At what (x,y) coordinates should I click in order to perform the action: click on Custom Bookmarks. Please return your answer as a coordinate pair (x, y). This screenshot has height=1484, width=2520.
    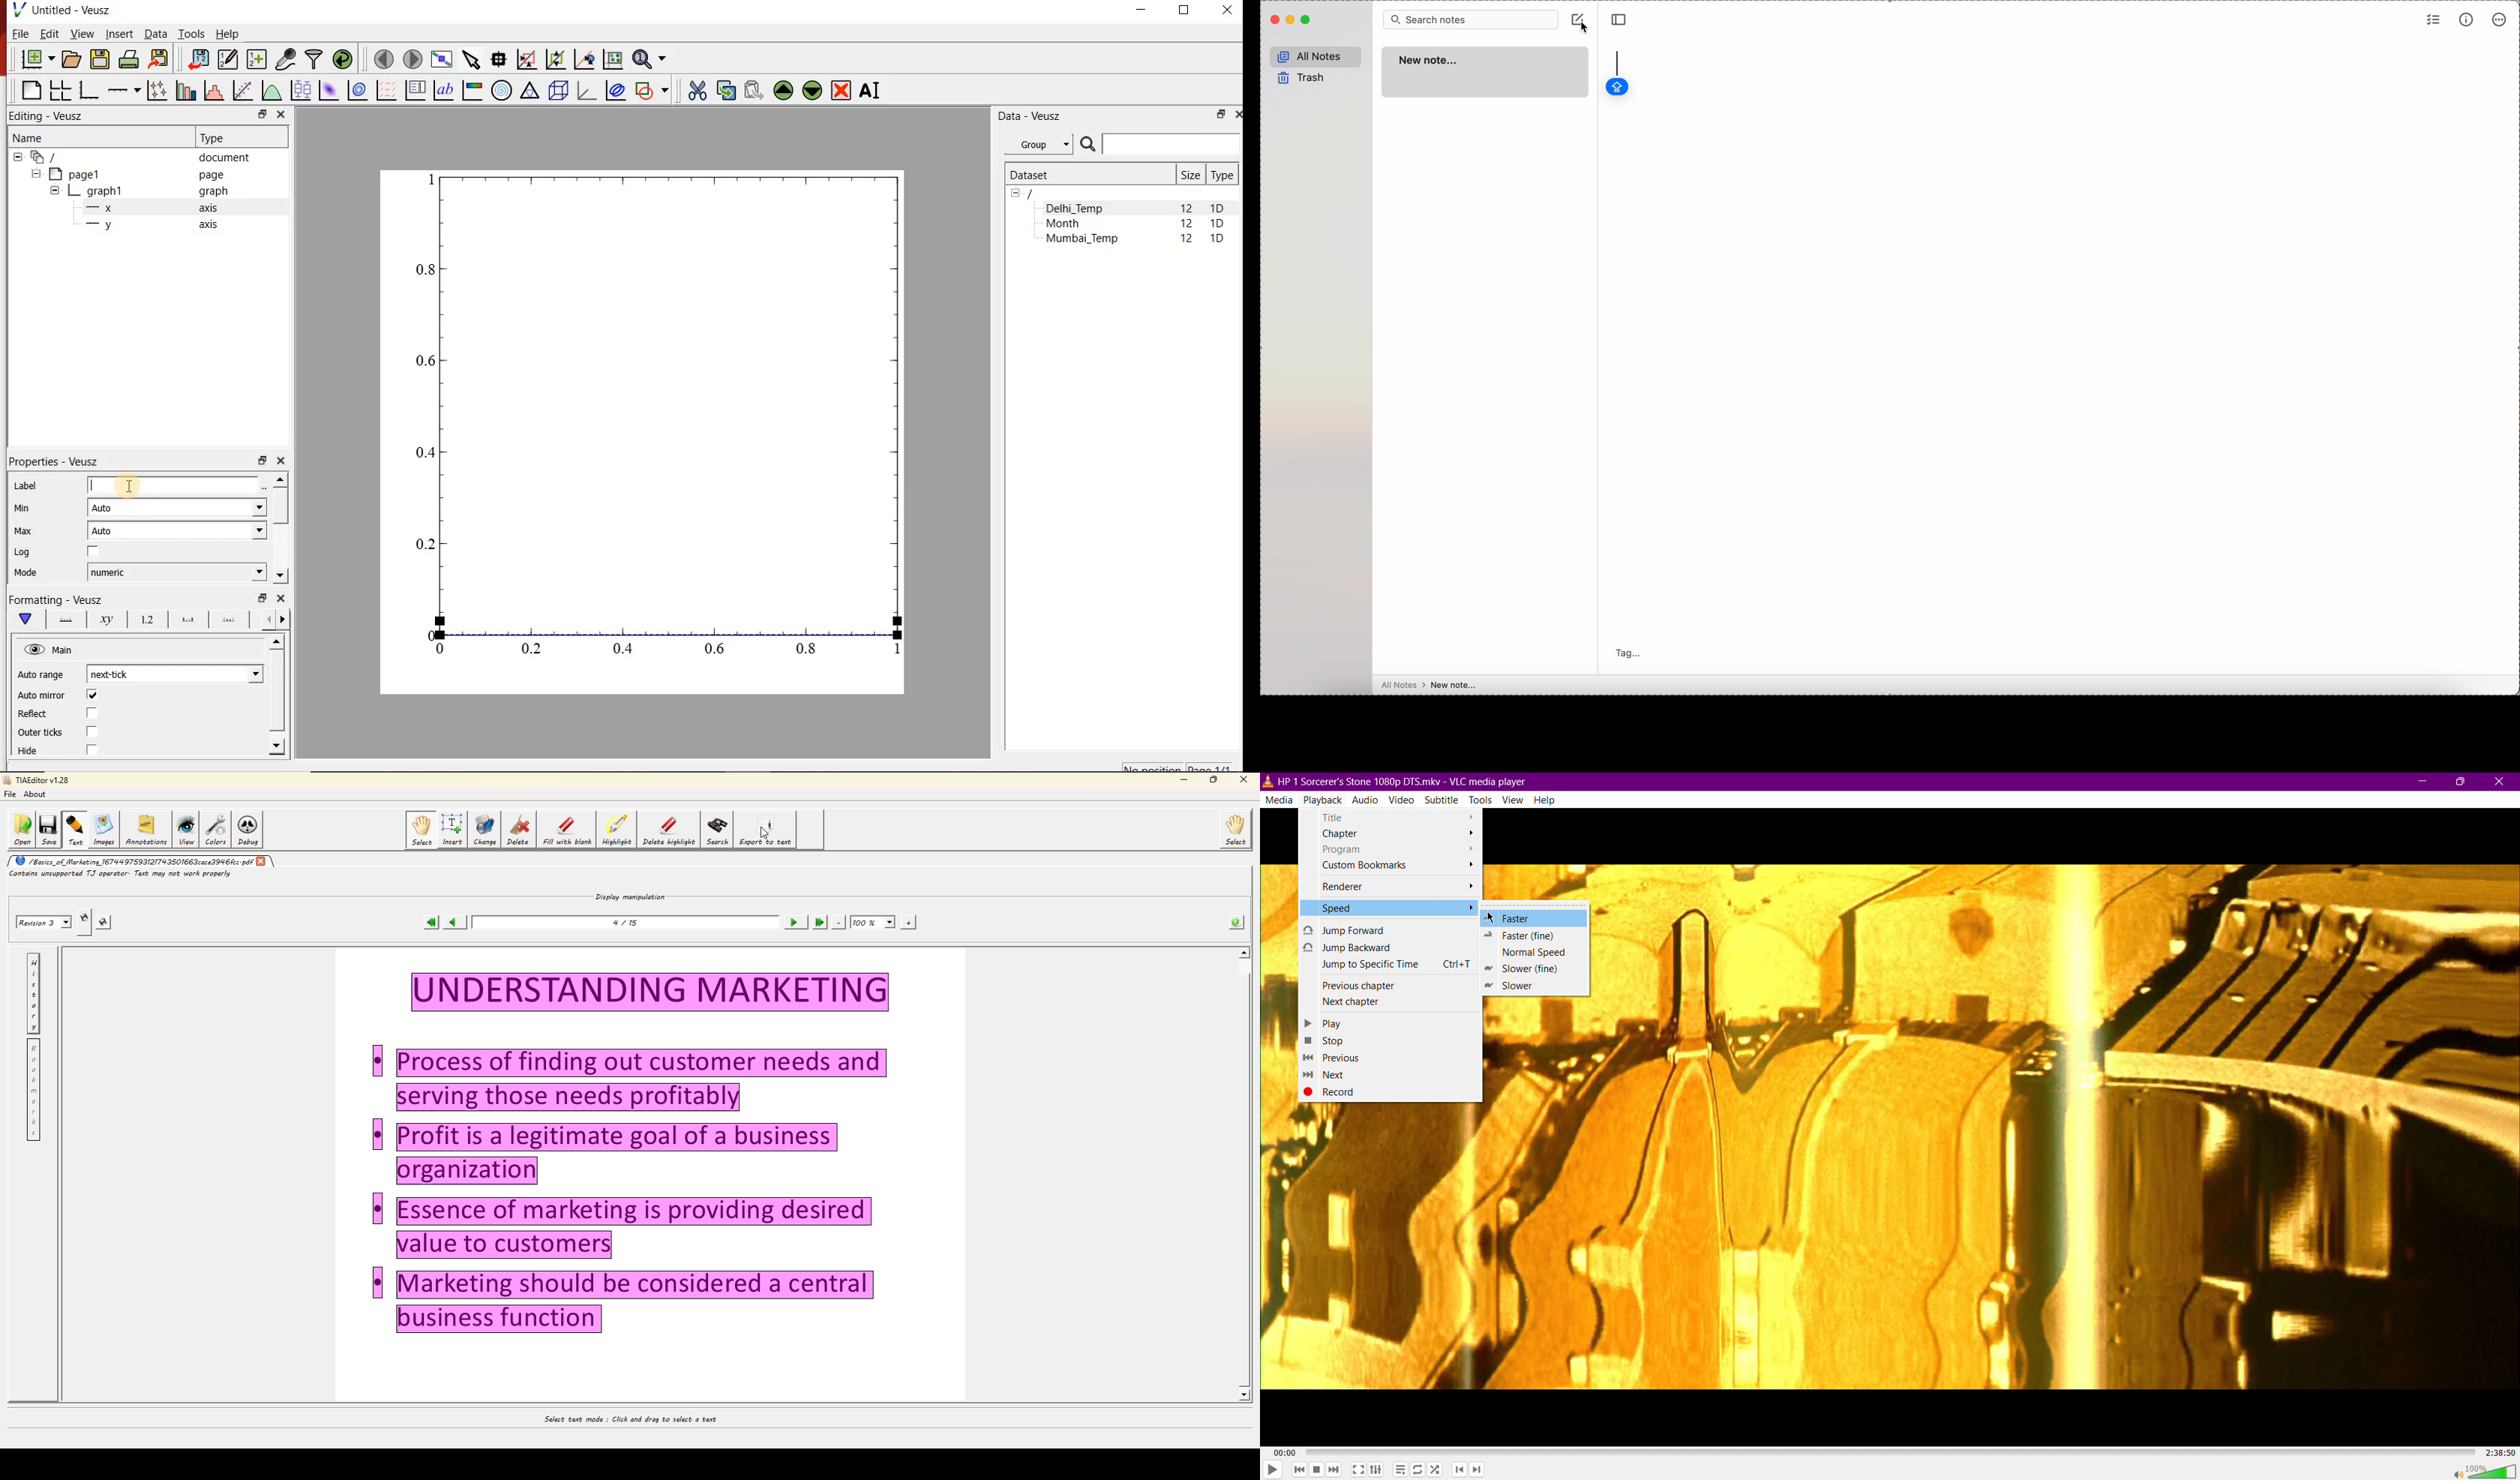
    Looking at the image, I should click on (1391, 866).